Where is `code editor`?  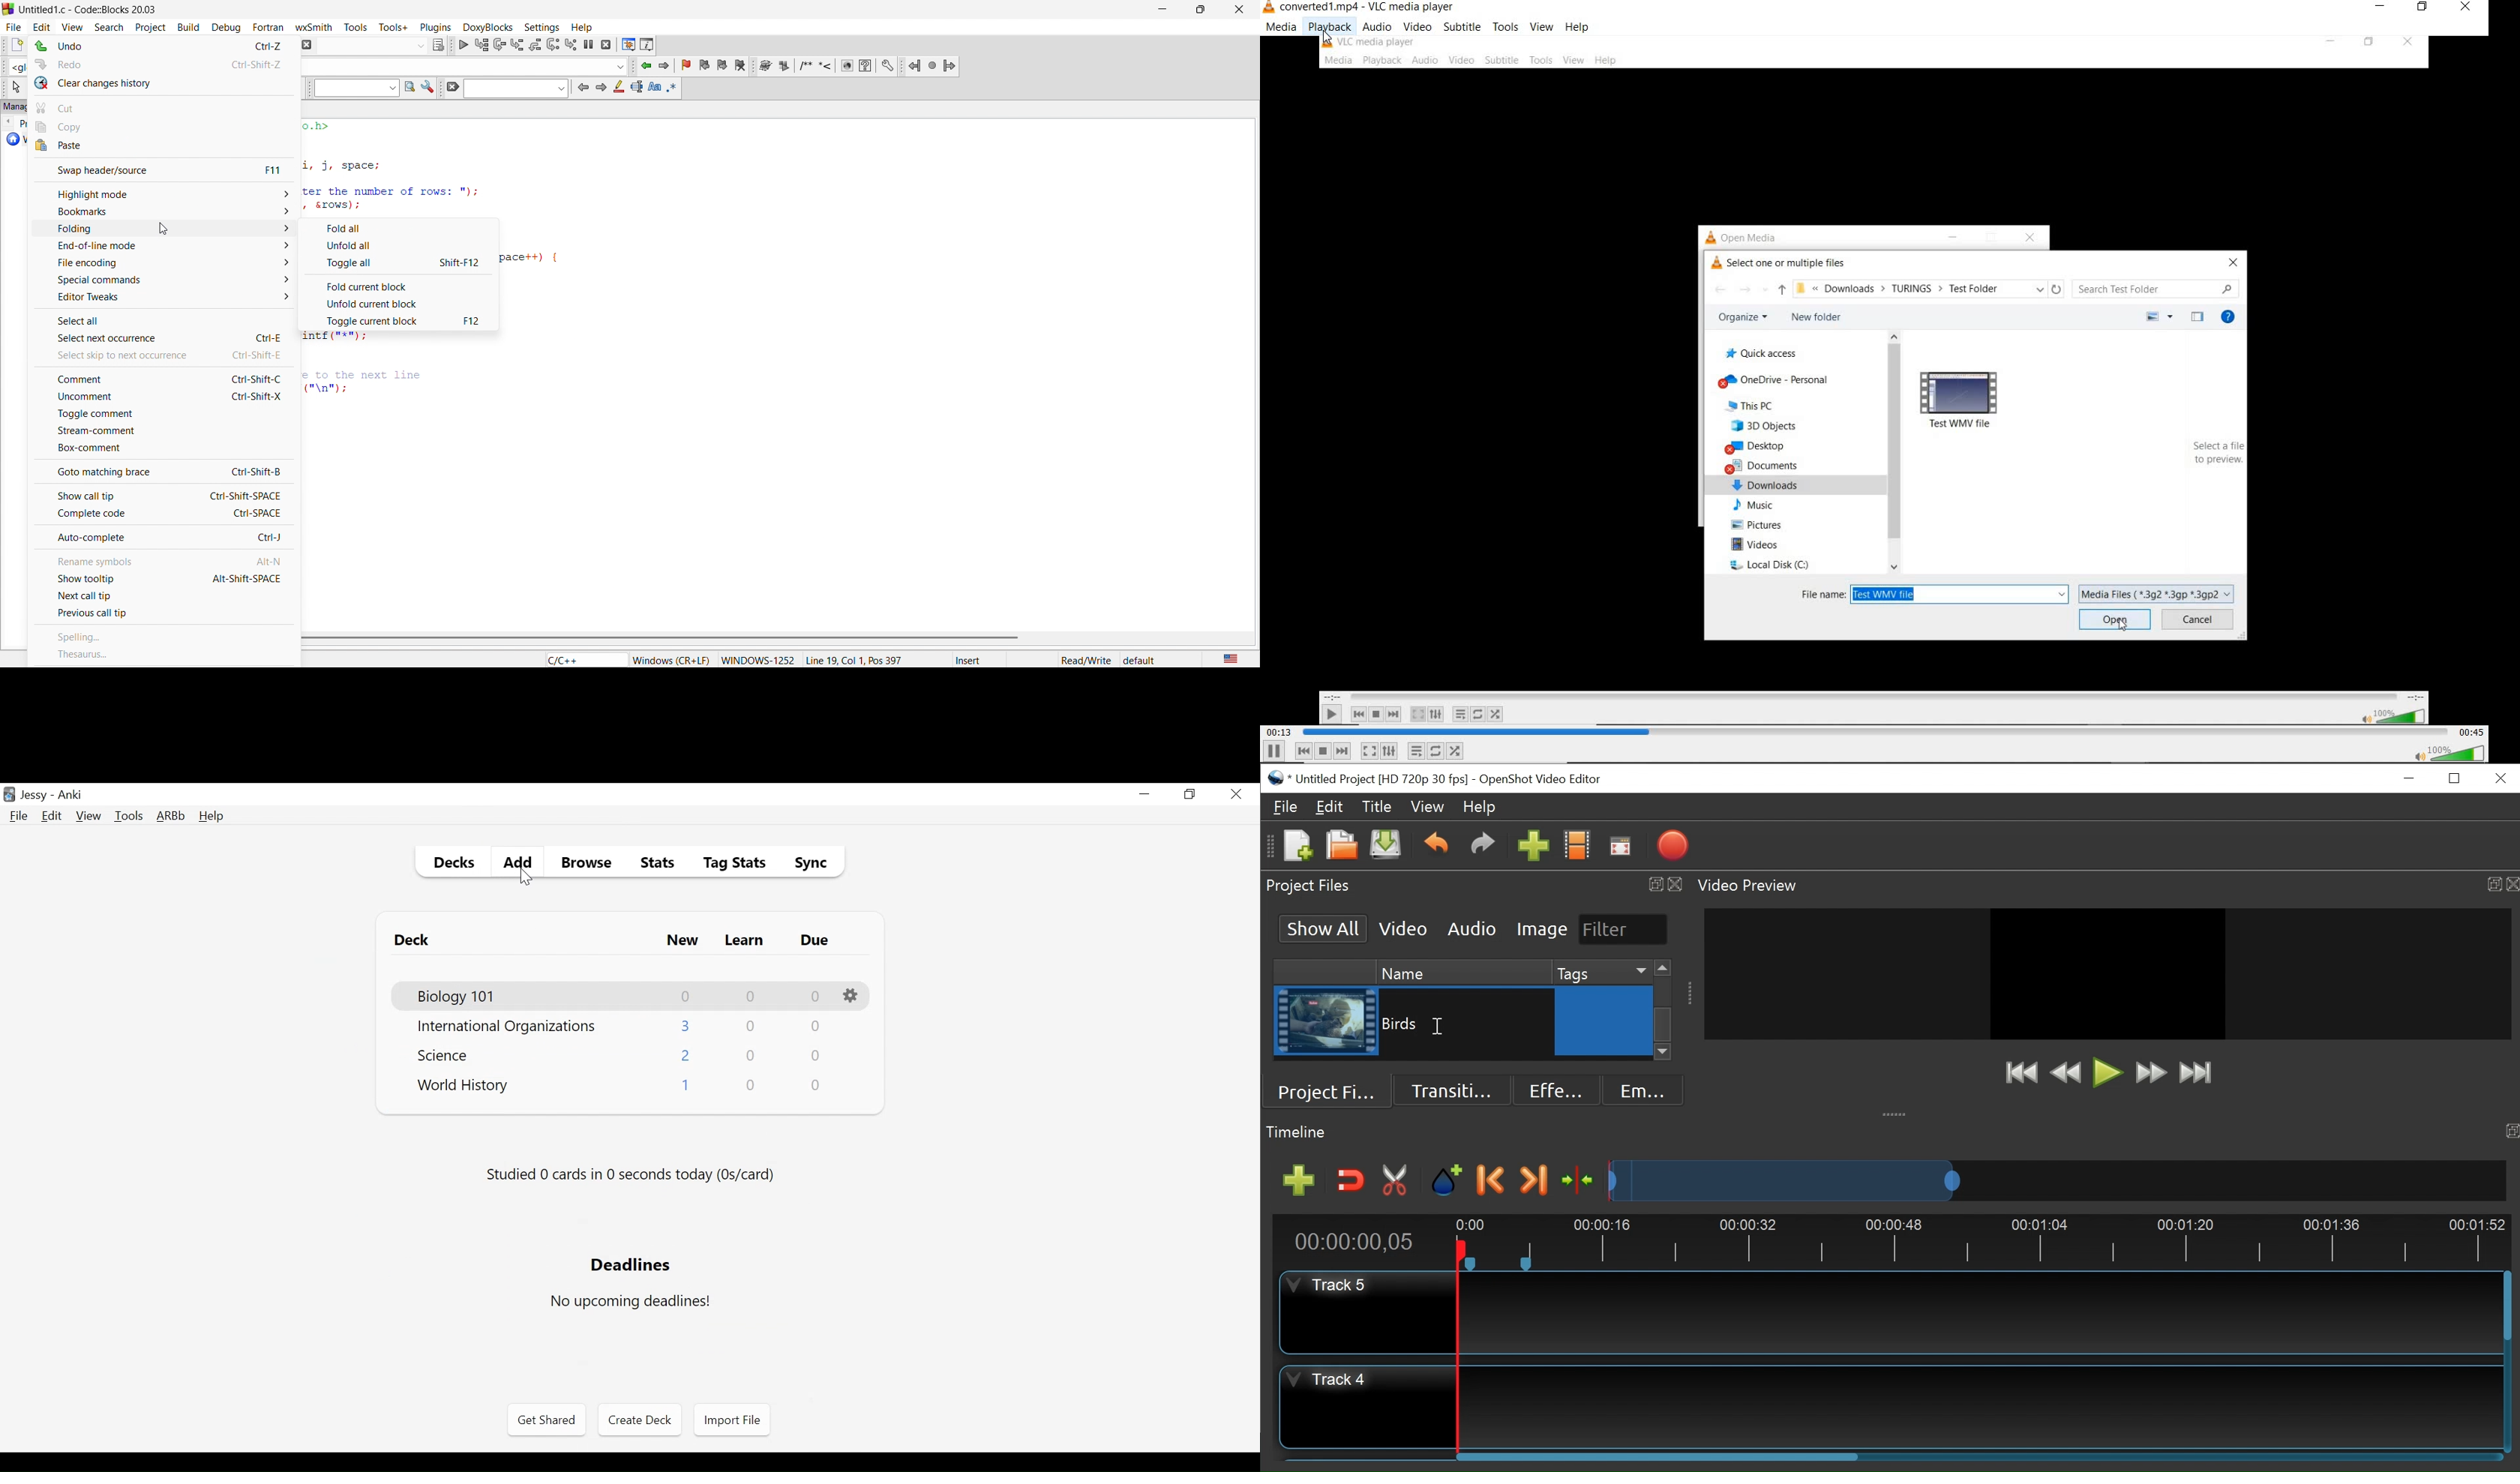
code editor is located at coordinates (411, 167).